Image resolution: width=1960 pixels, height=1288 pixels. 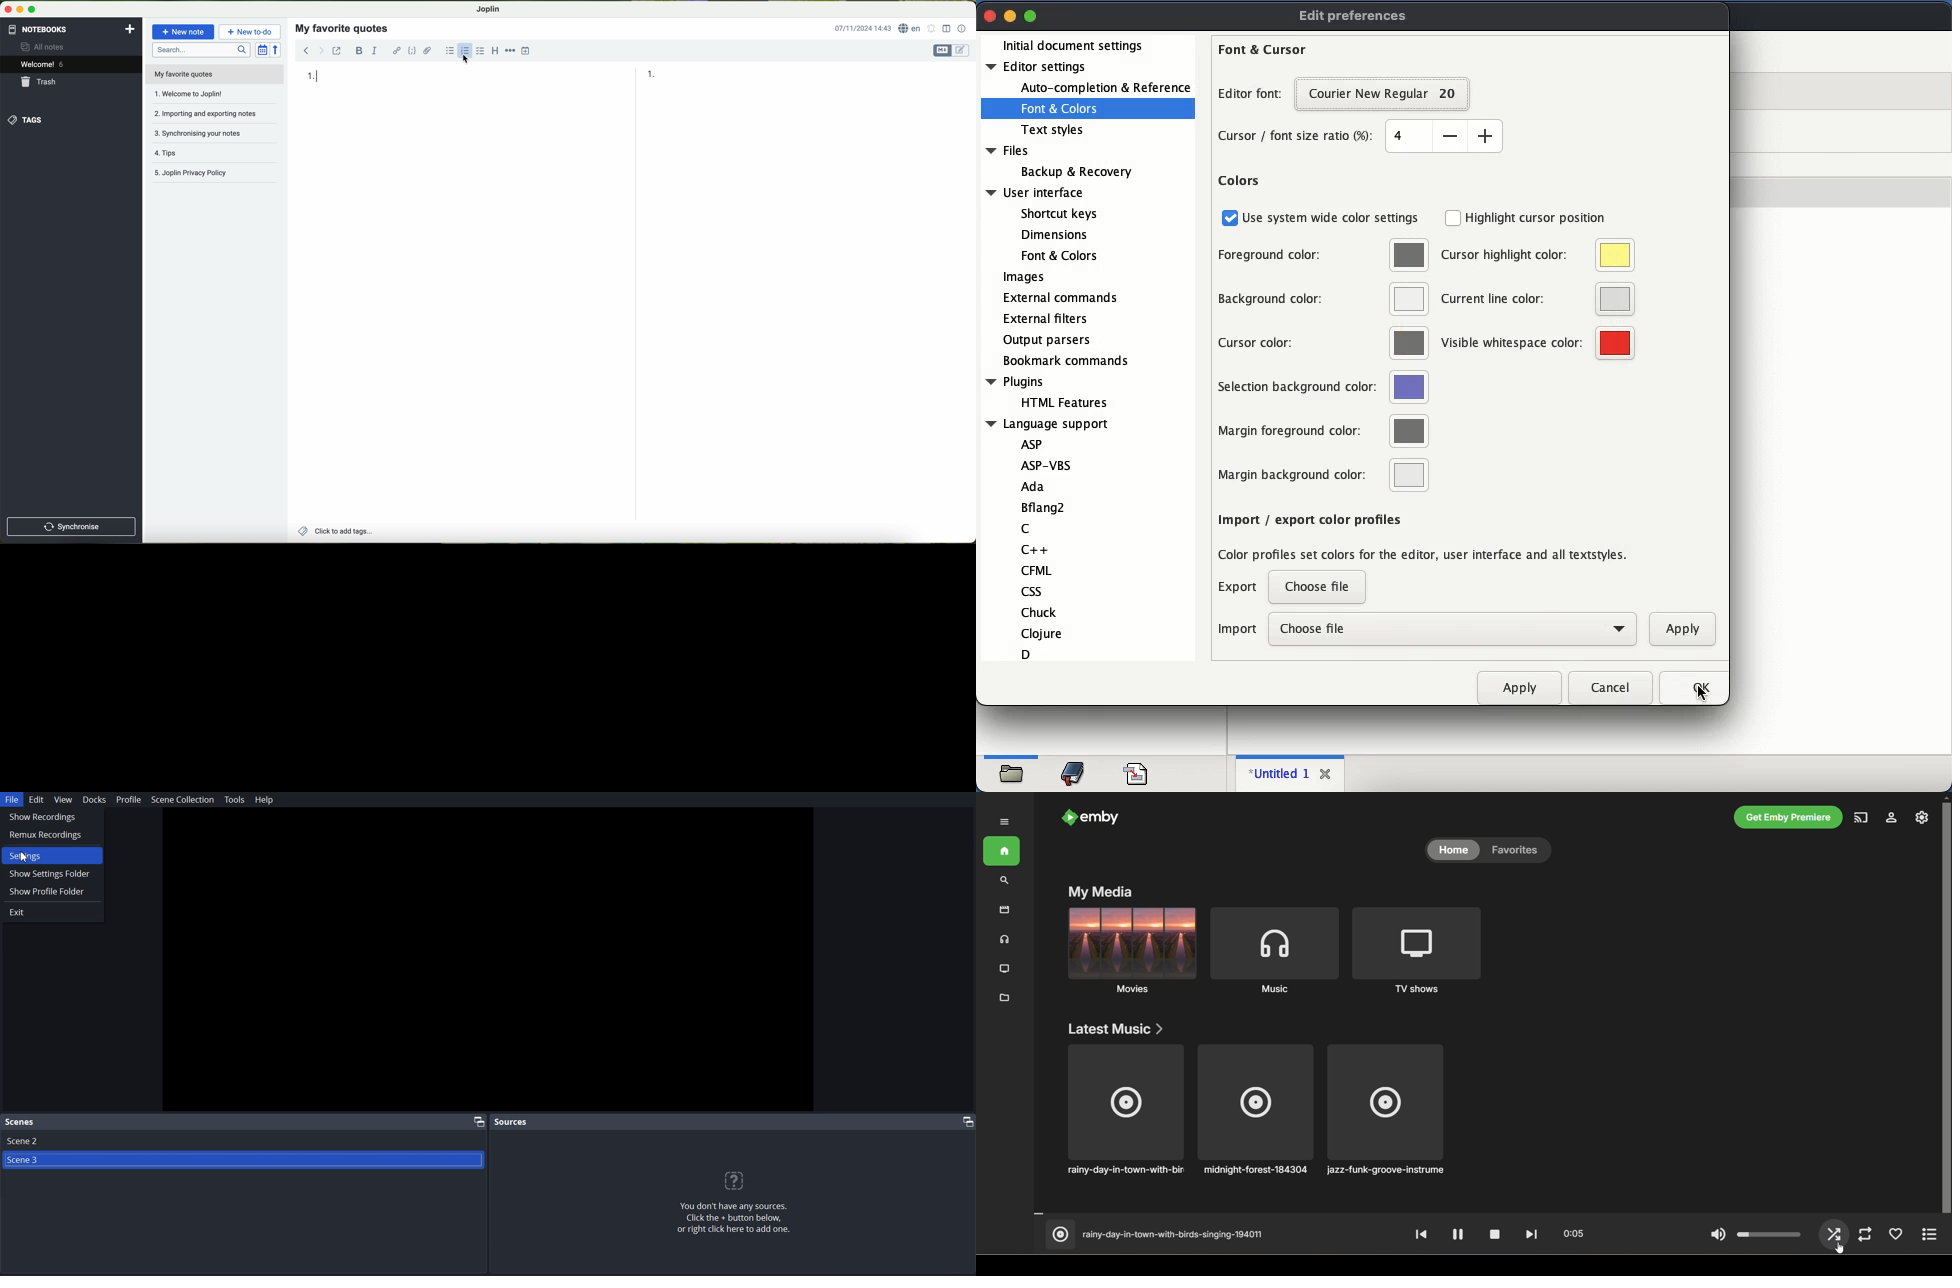 What do you see at coordinates (1517, 851) in the screenshot?
I see `favorites` at bounding box center [1517, 851].